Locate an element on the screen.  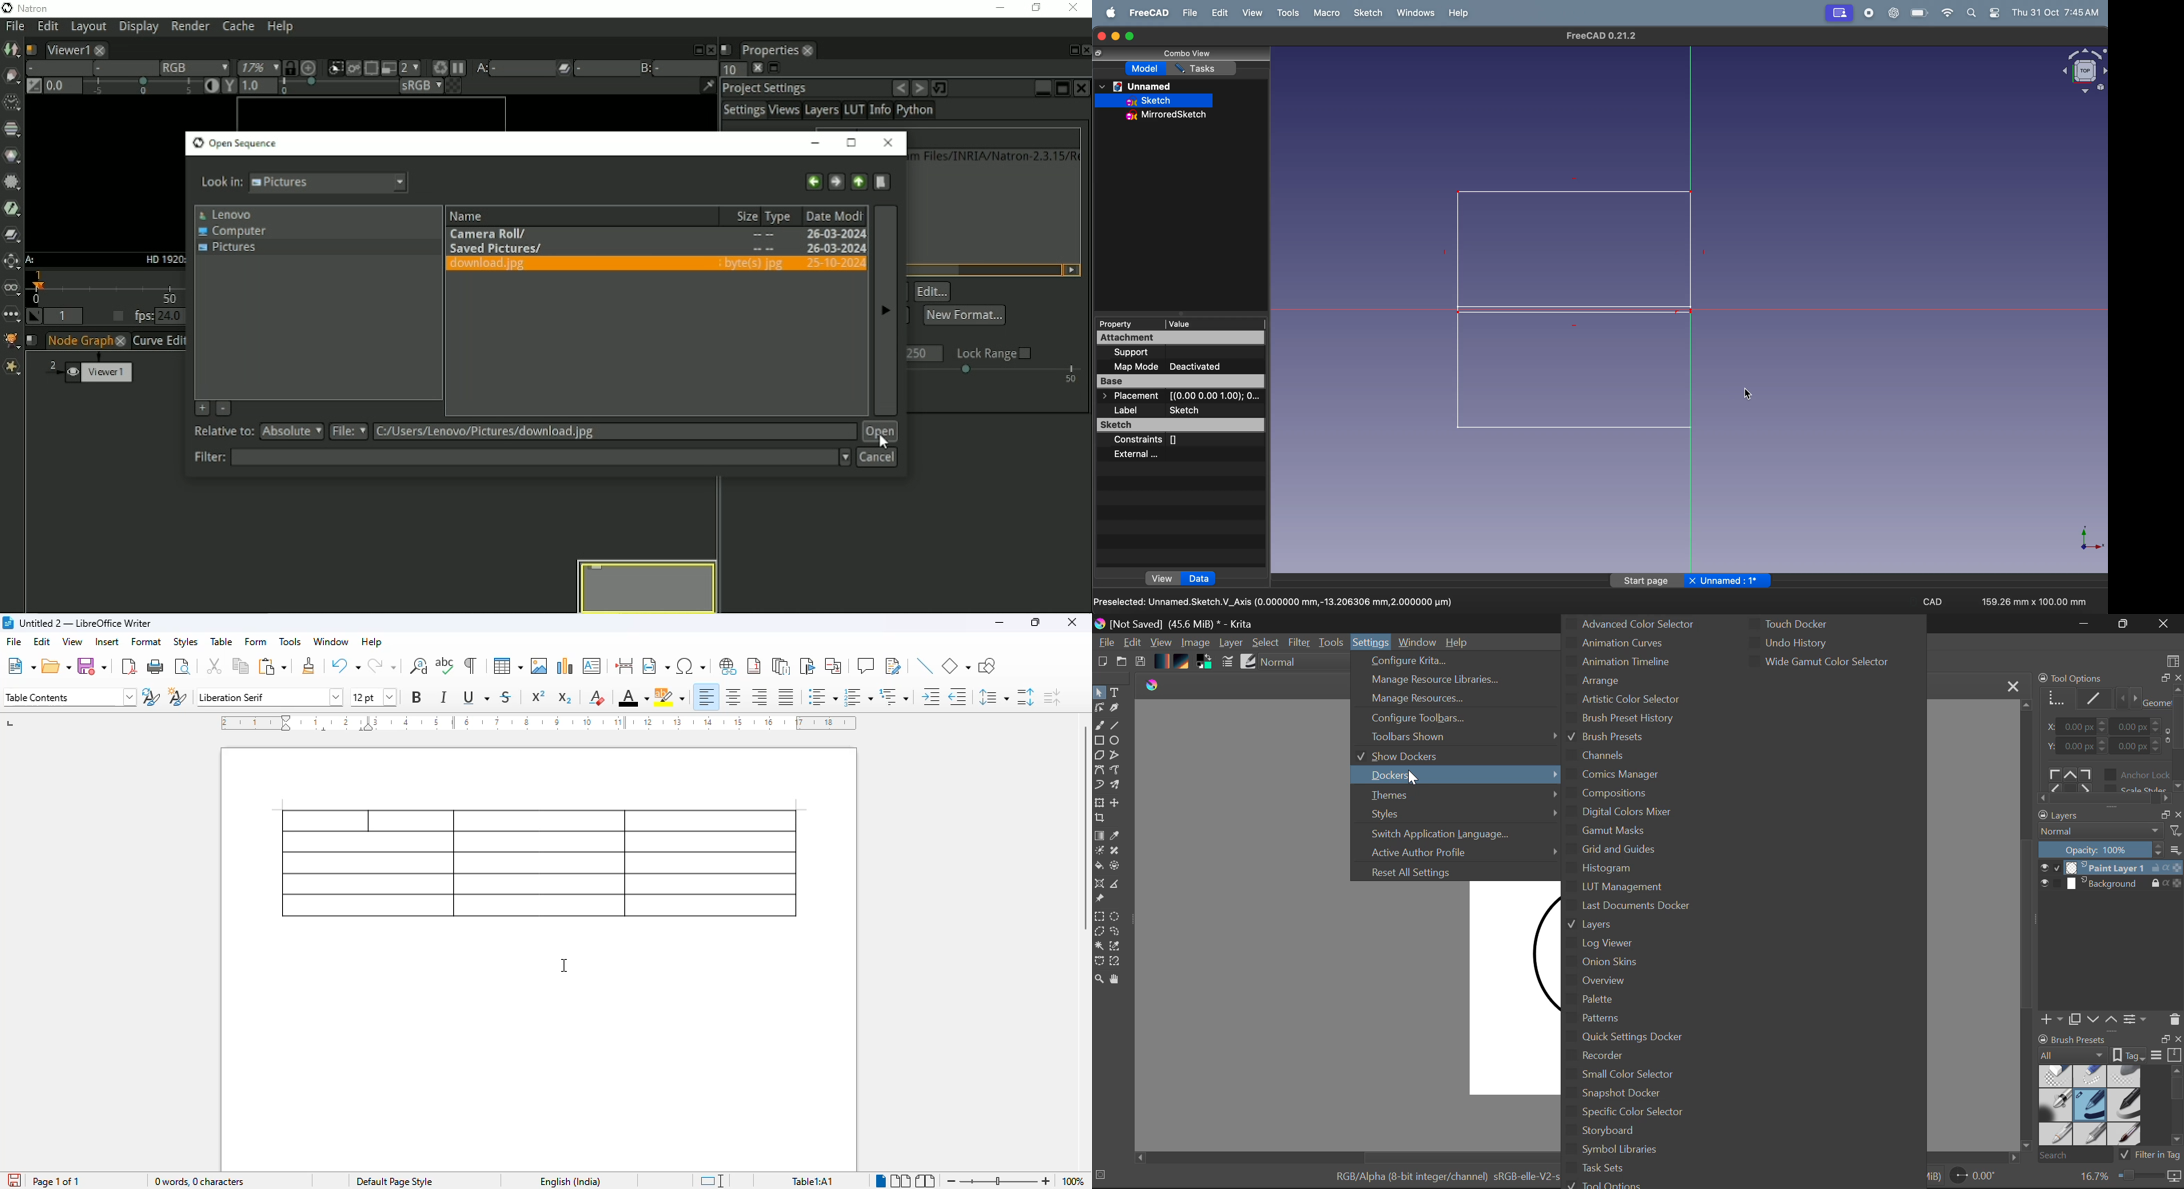
value is located at coordinates (1208, 321).